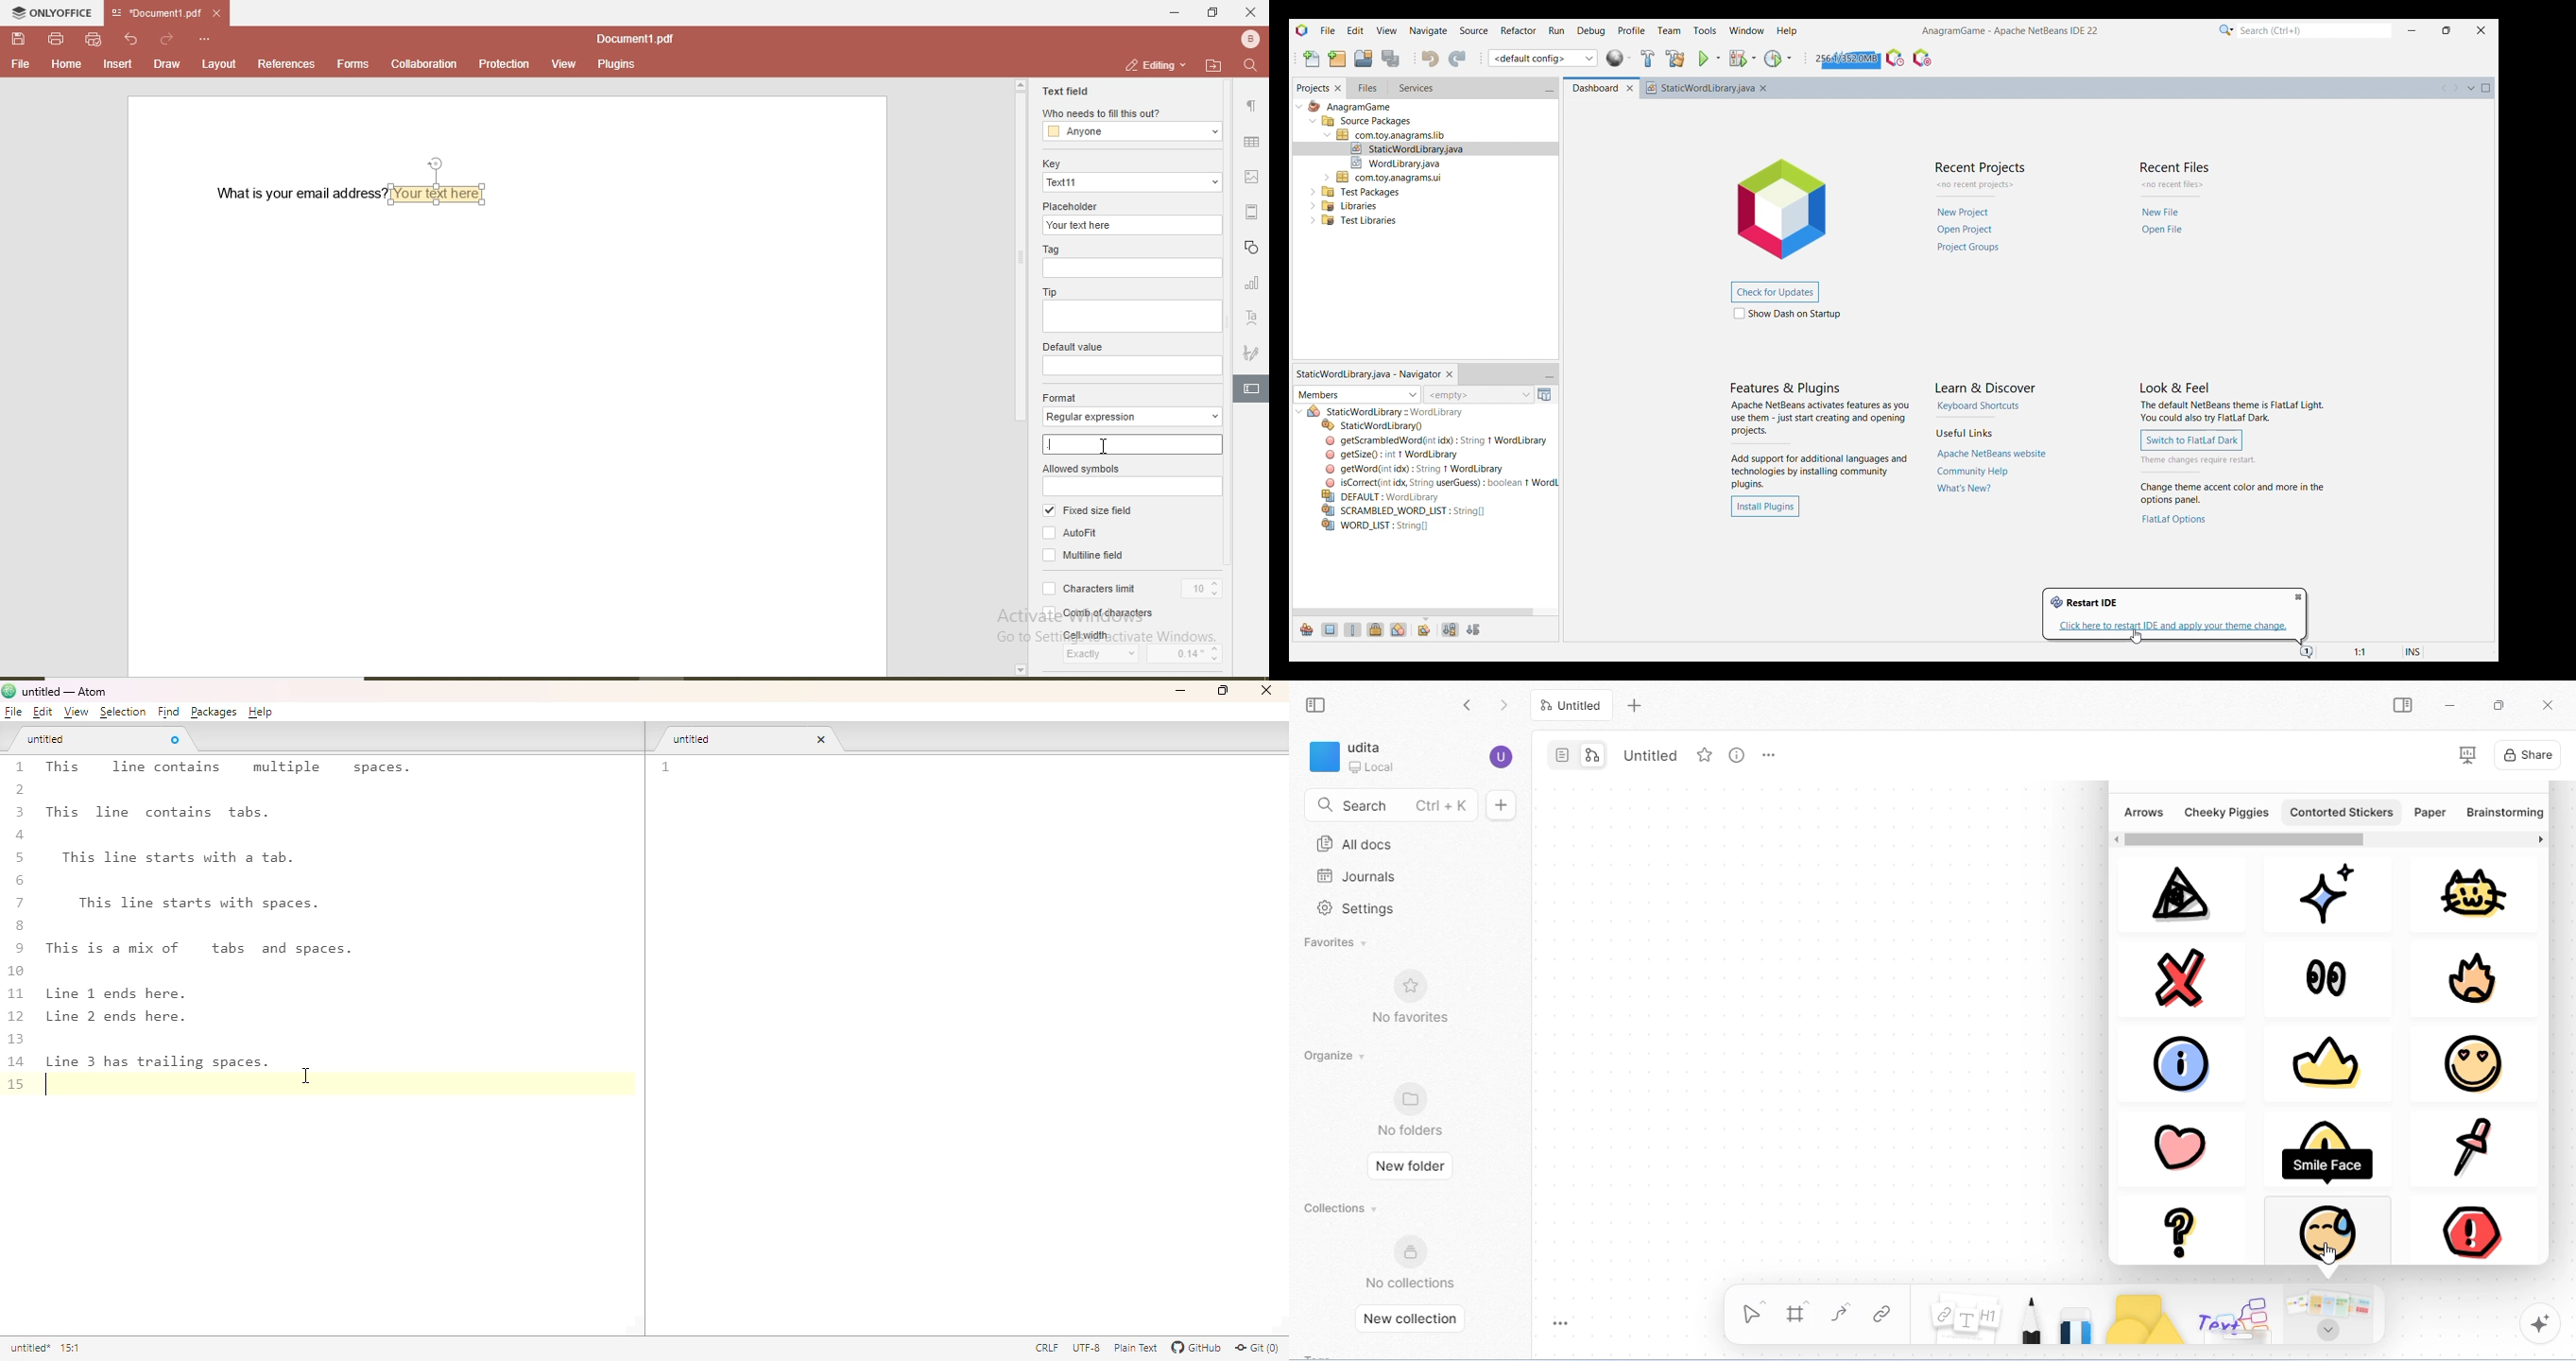  Describe the element at coordinates (1312, 88) in the screenshot. I see `Current selection` at that location.